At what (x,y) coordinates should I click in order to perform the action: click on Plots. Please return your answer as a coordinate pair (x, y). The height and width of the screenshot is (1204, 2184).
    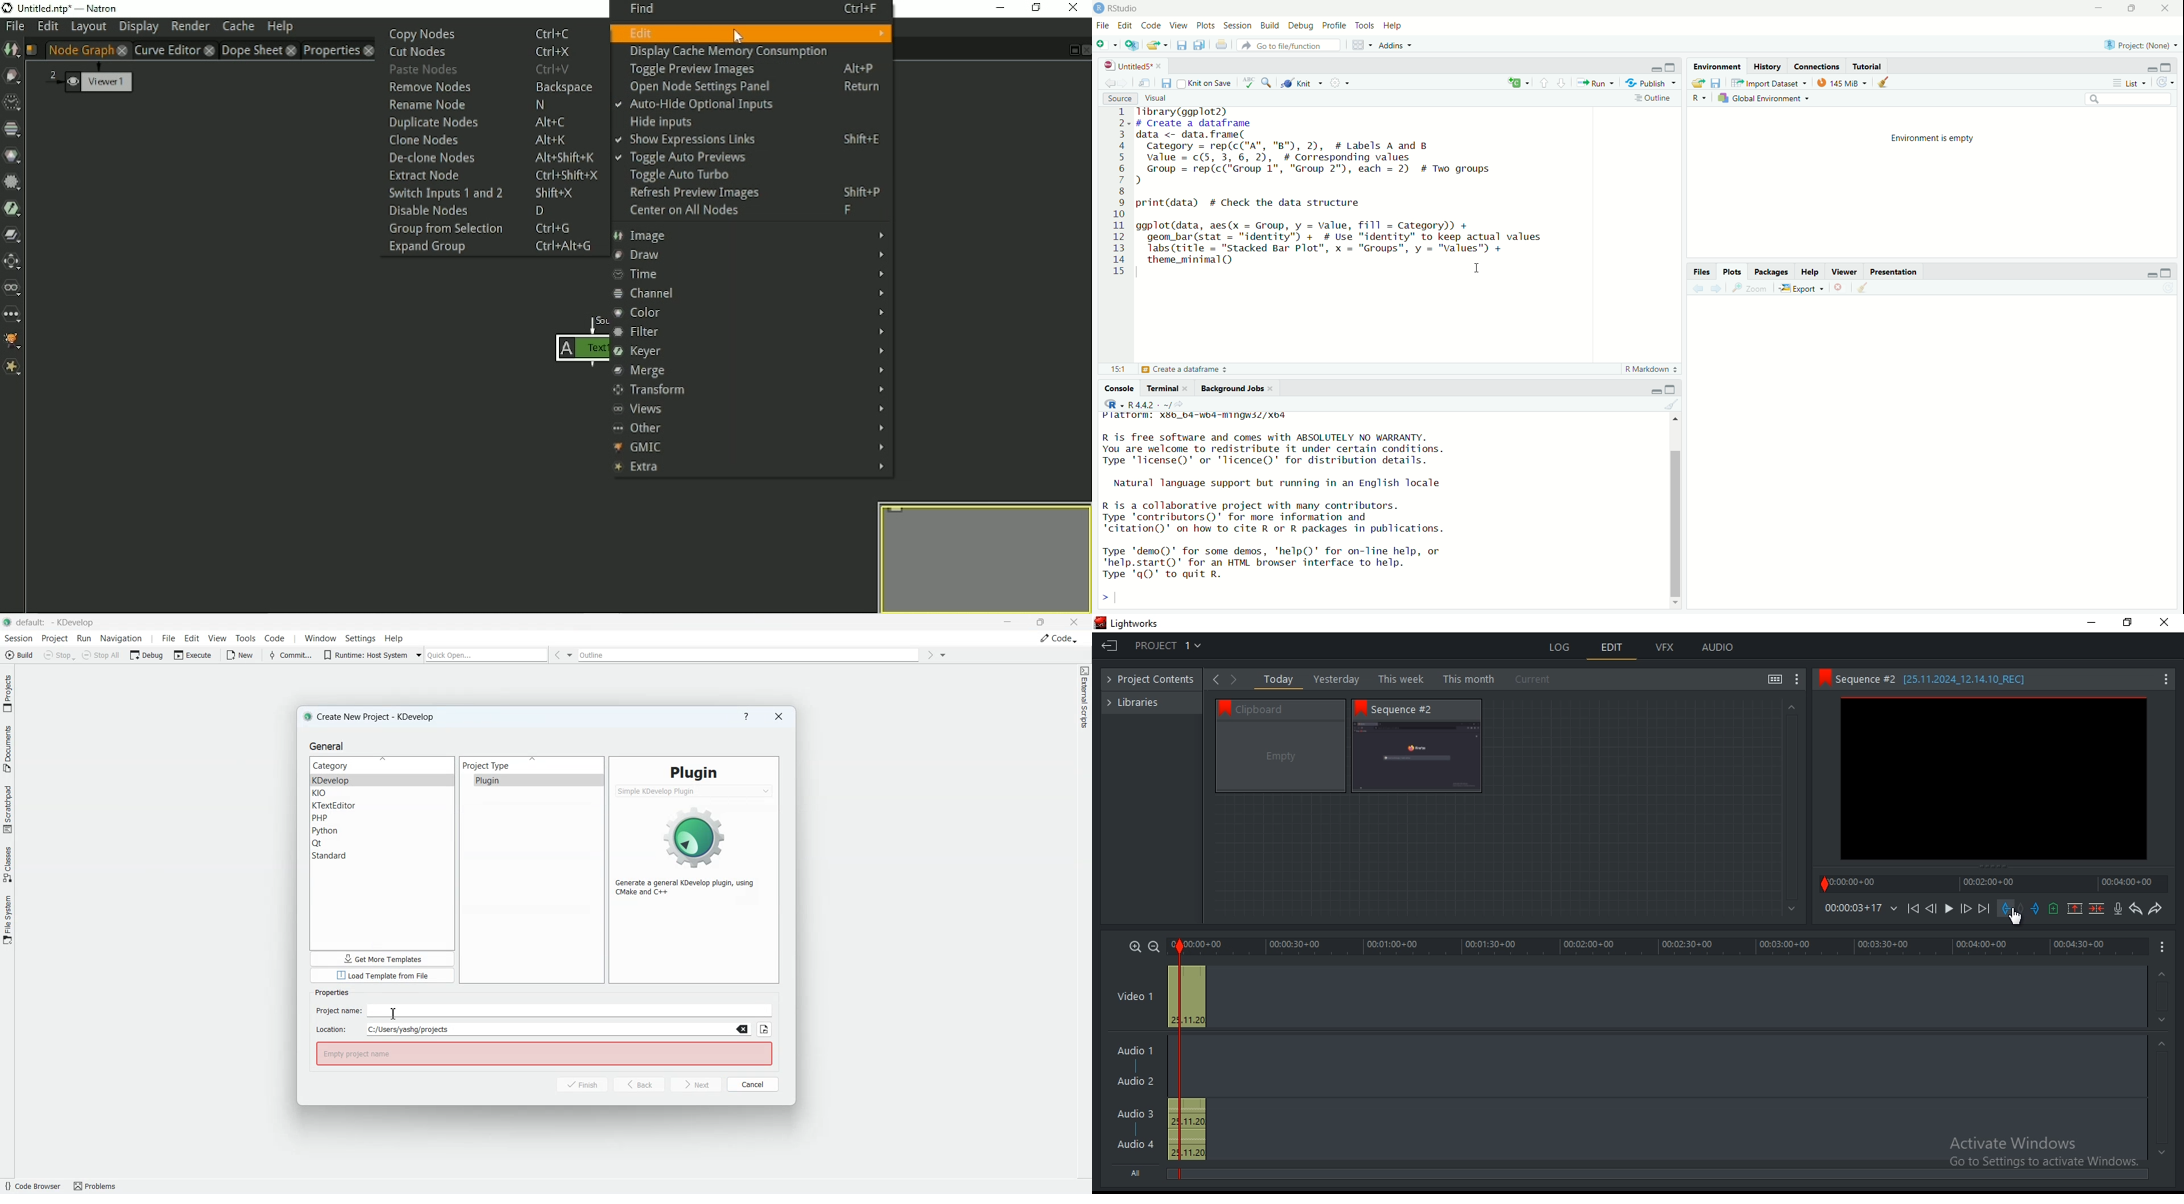
    Looking at the image, I should click on (1206, 24).